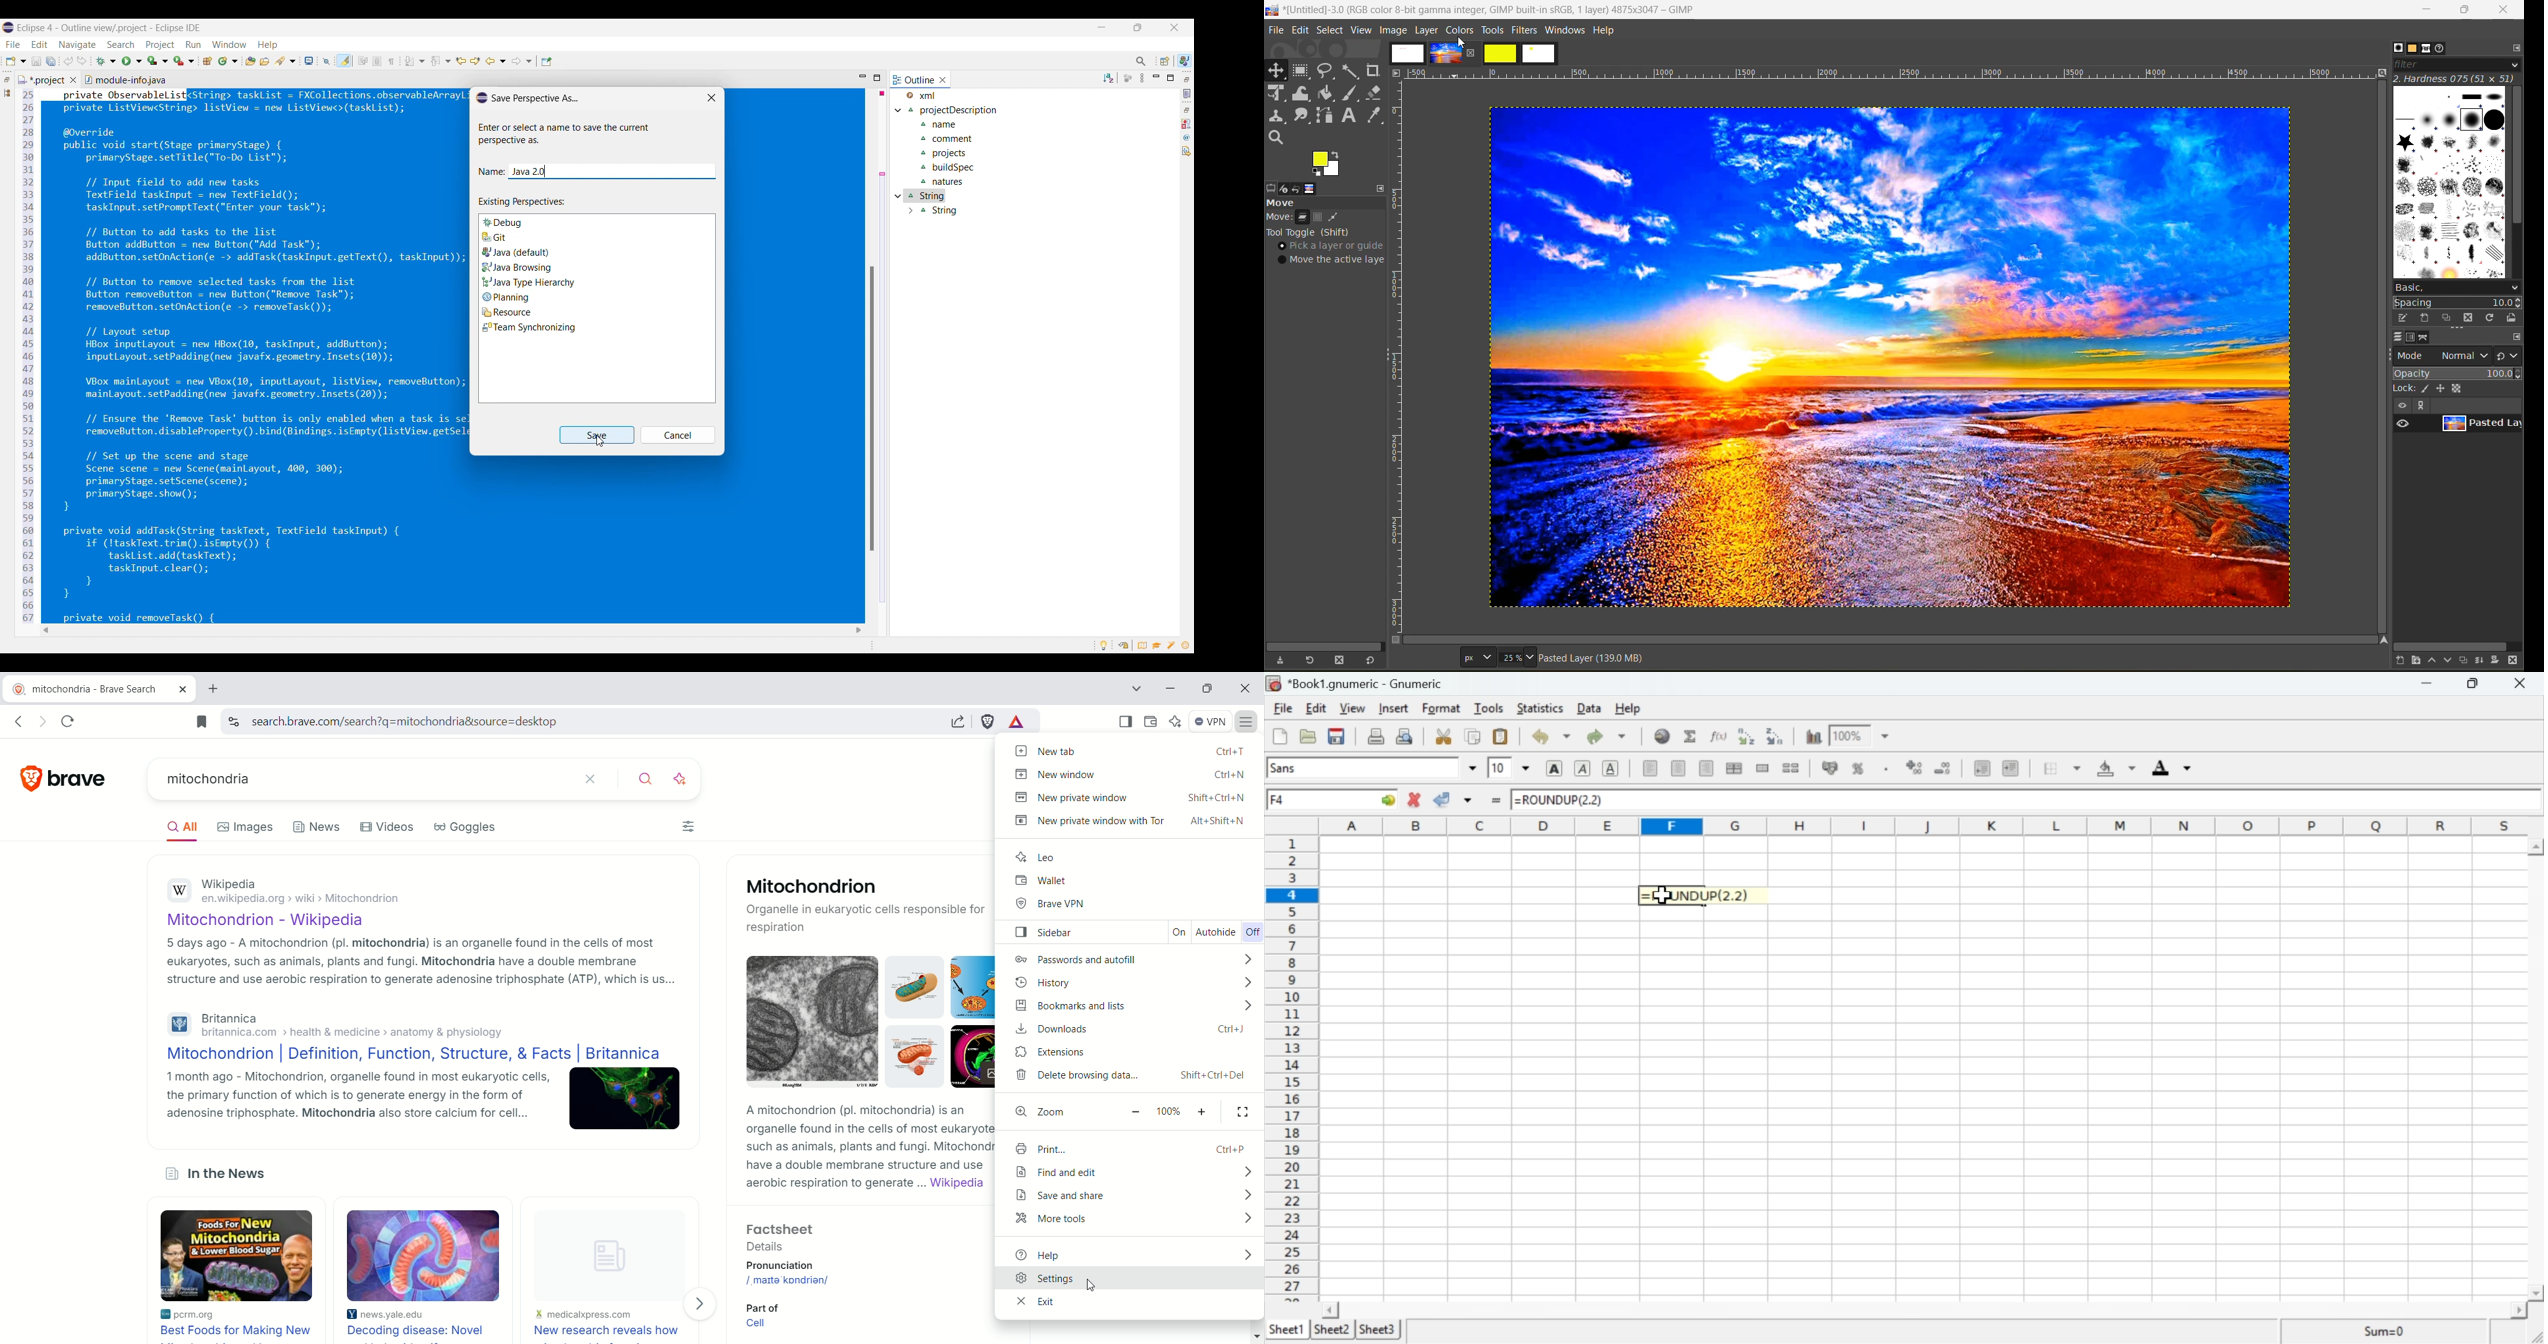 The width and height of the screenshot is (2548, 1344). I want to click on Center horizontally, so click(1679, 768).